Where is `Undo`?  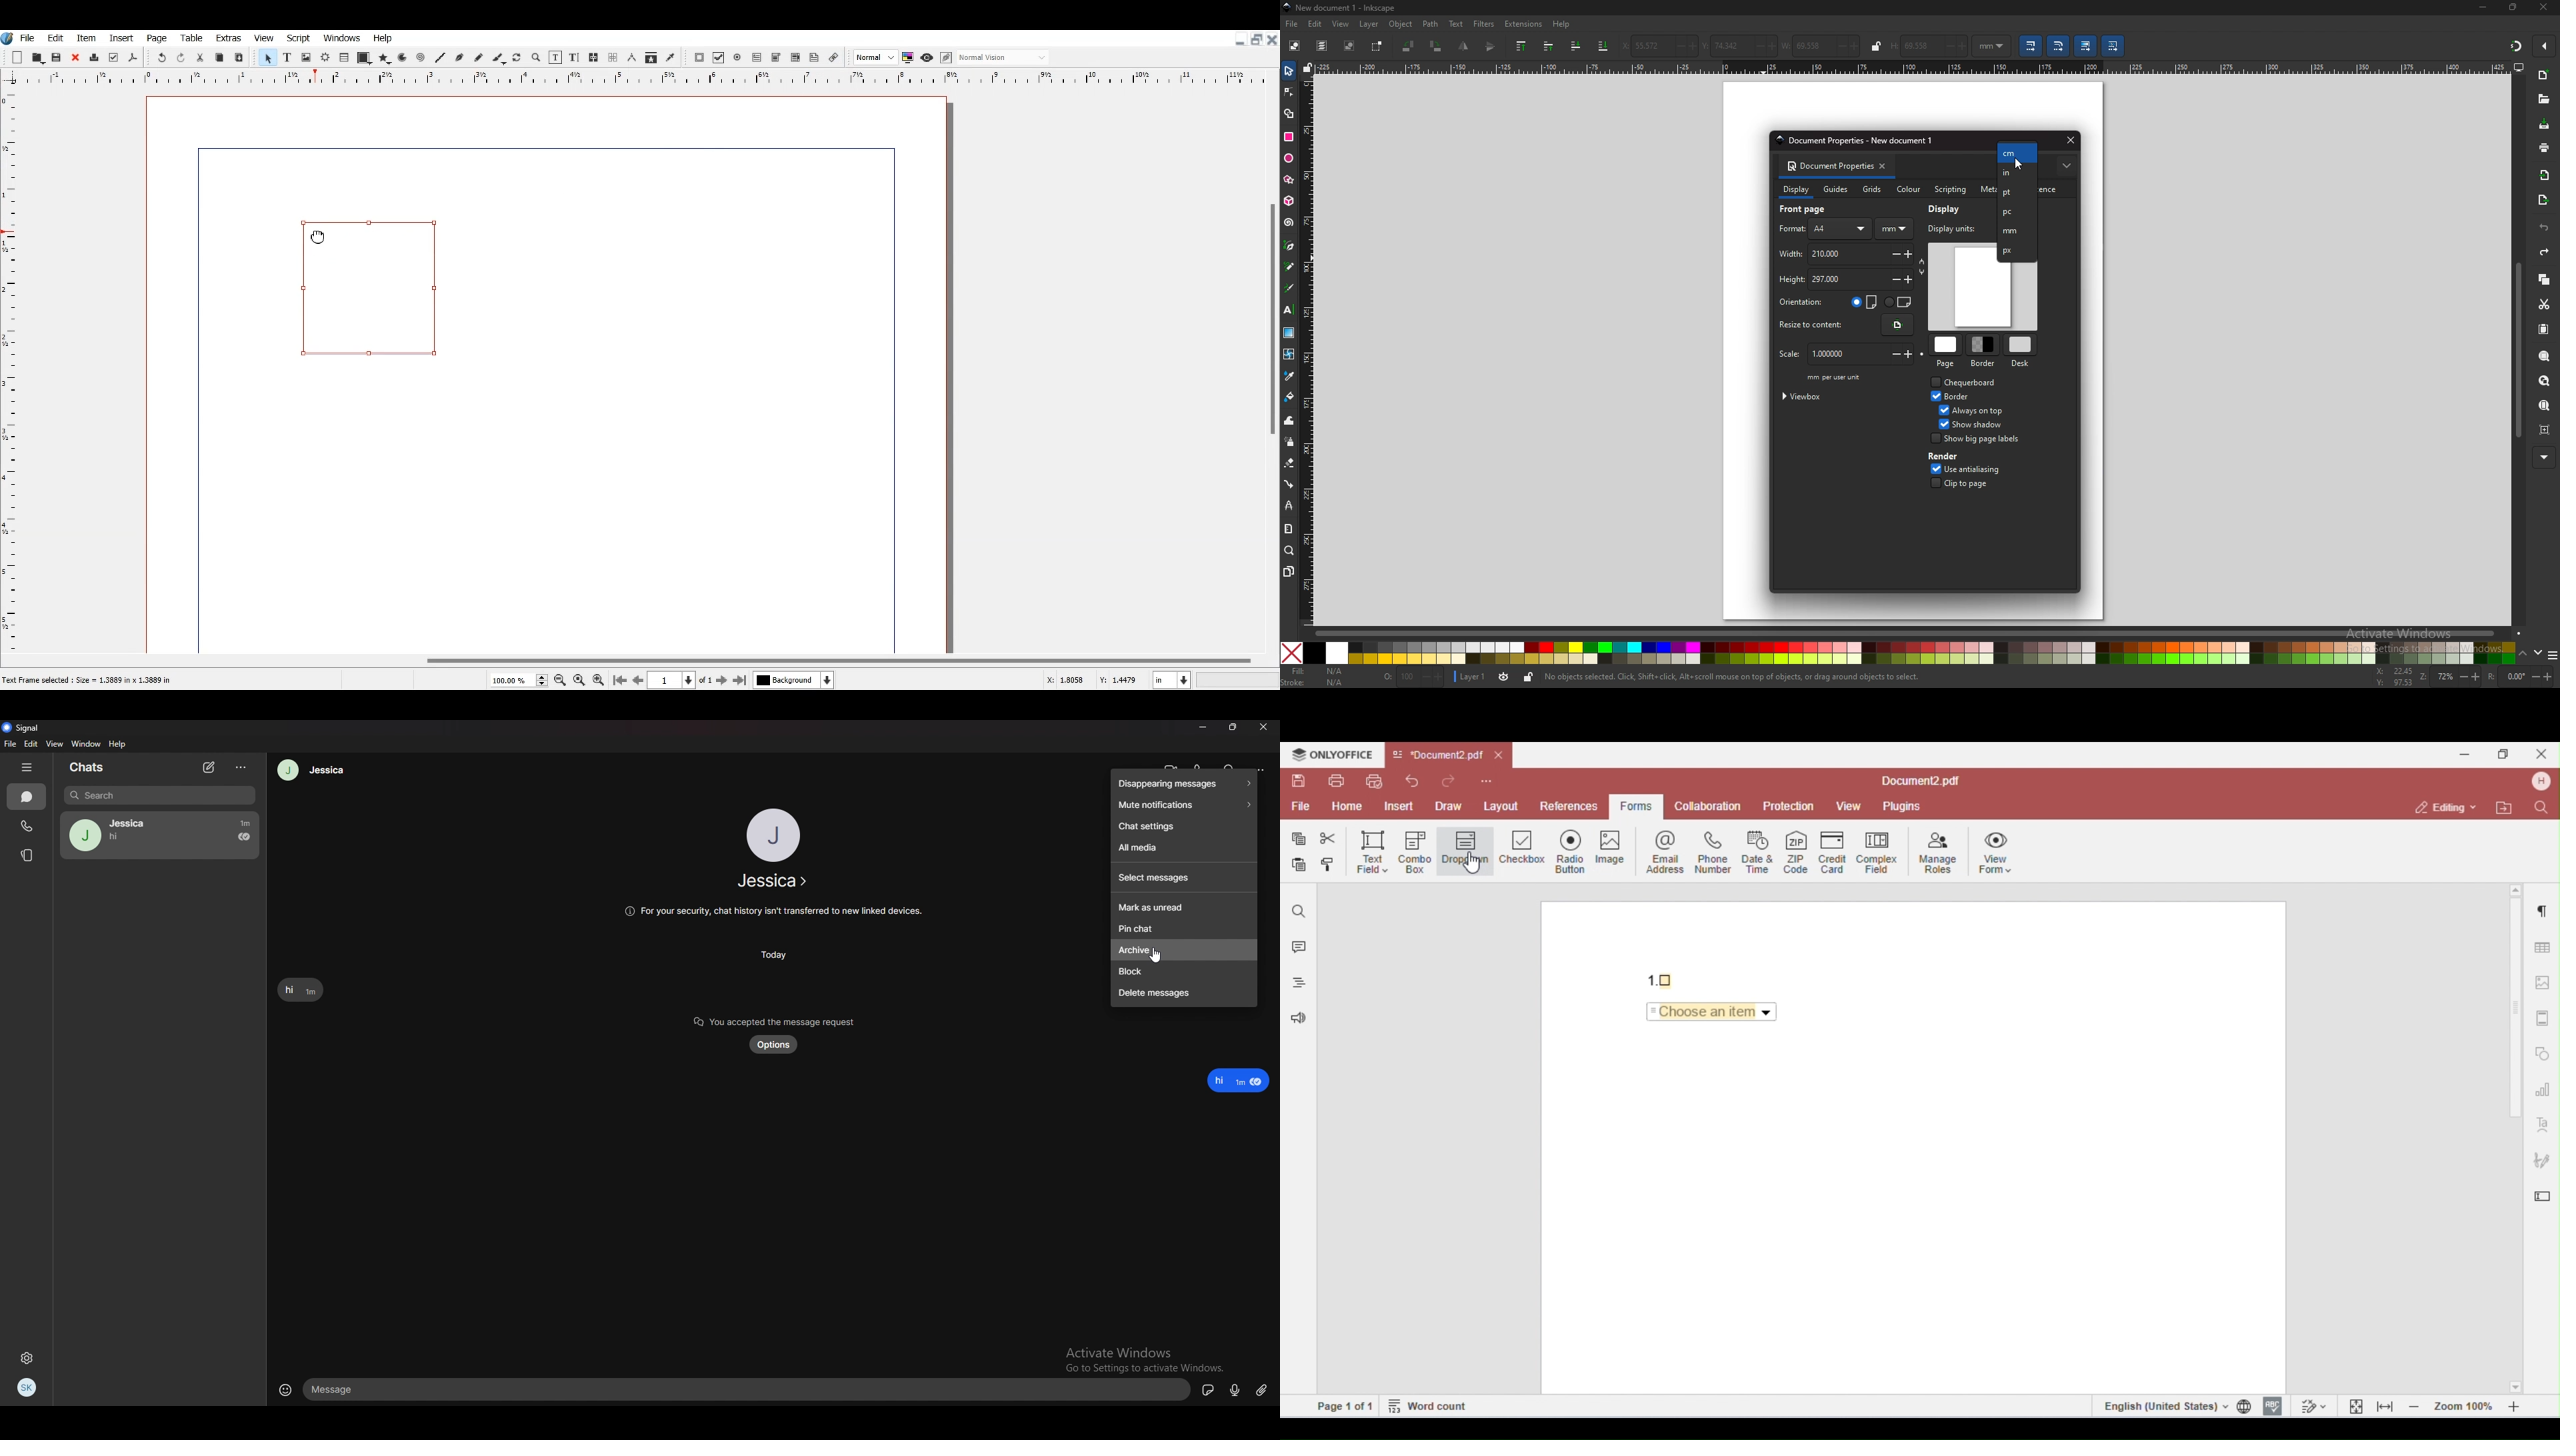 Undo is located at coordinates (161, 58).